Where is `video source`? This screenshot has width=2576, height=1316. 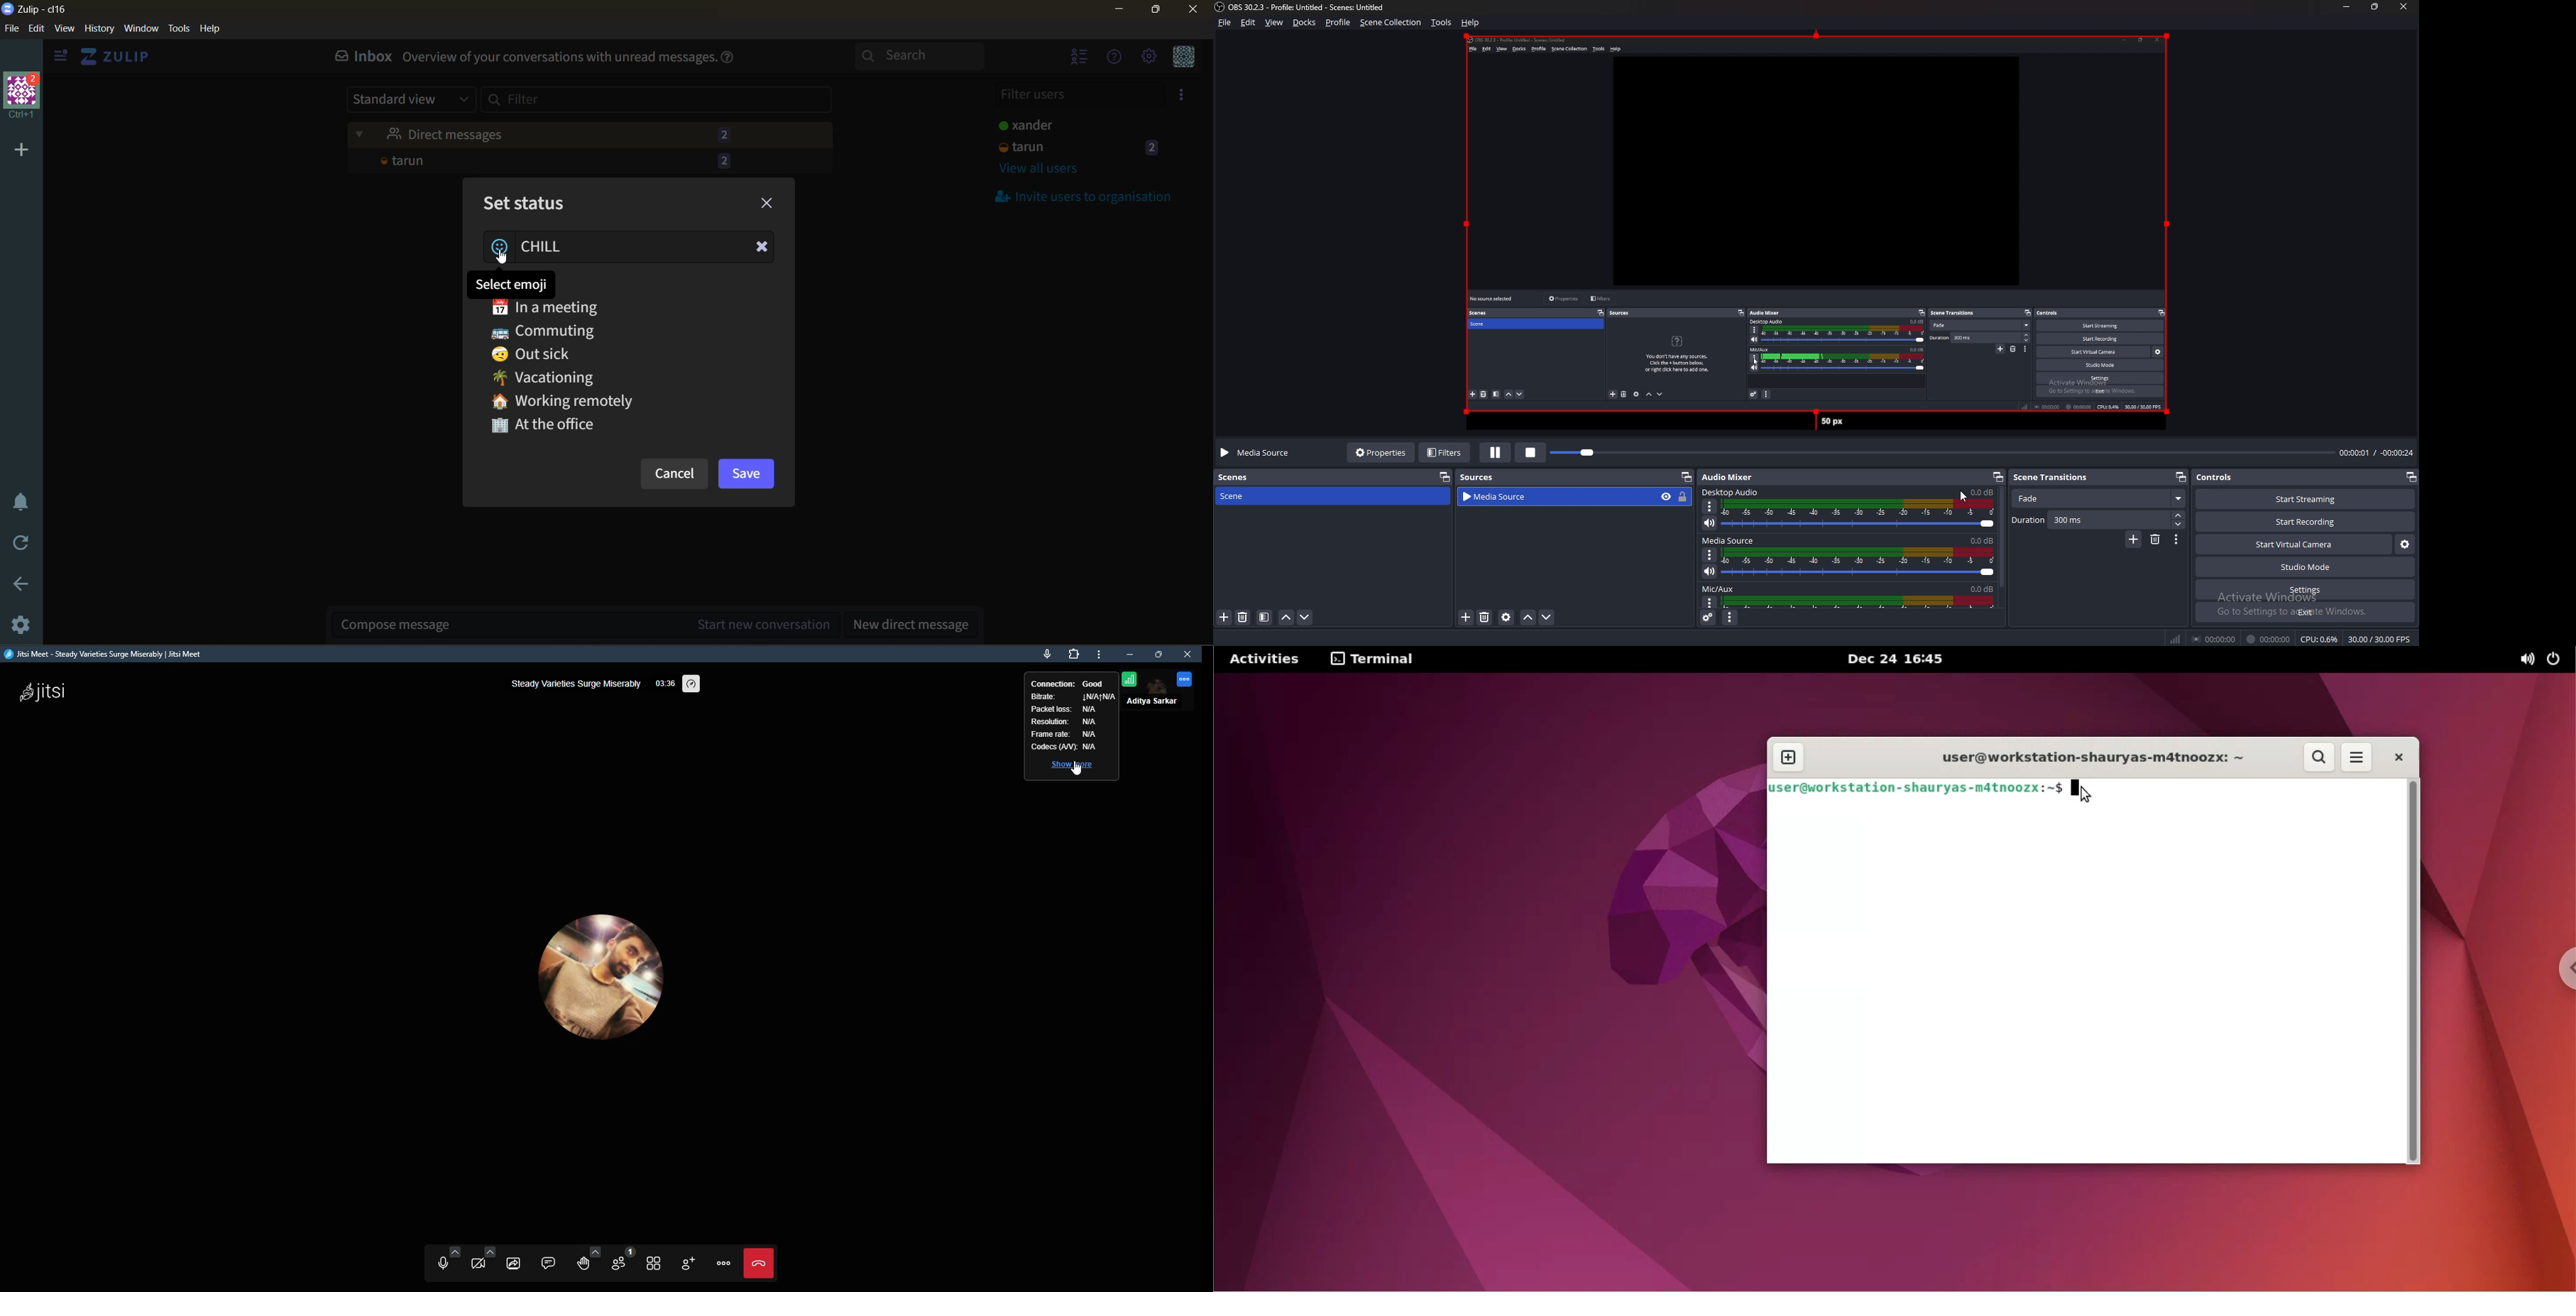
video source is located at coordinates (1551, 497).